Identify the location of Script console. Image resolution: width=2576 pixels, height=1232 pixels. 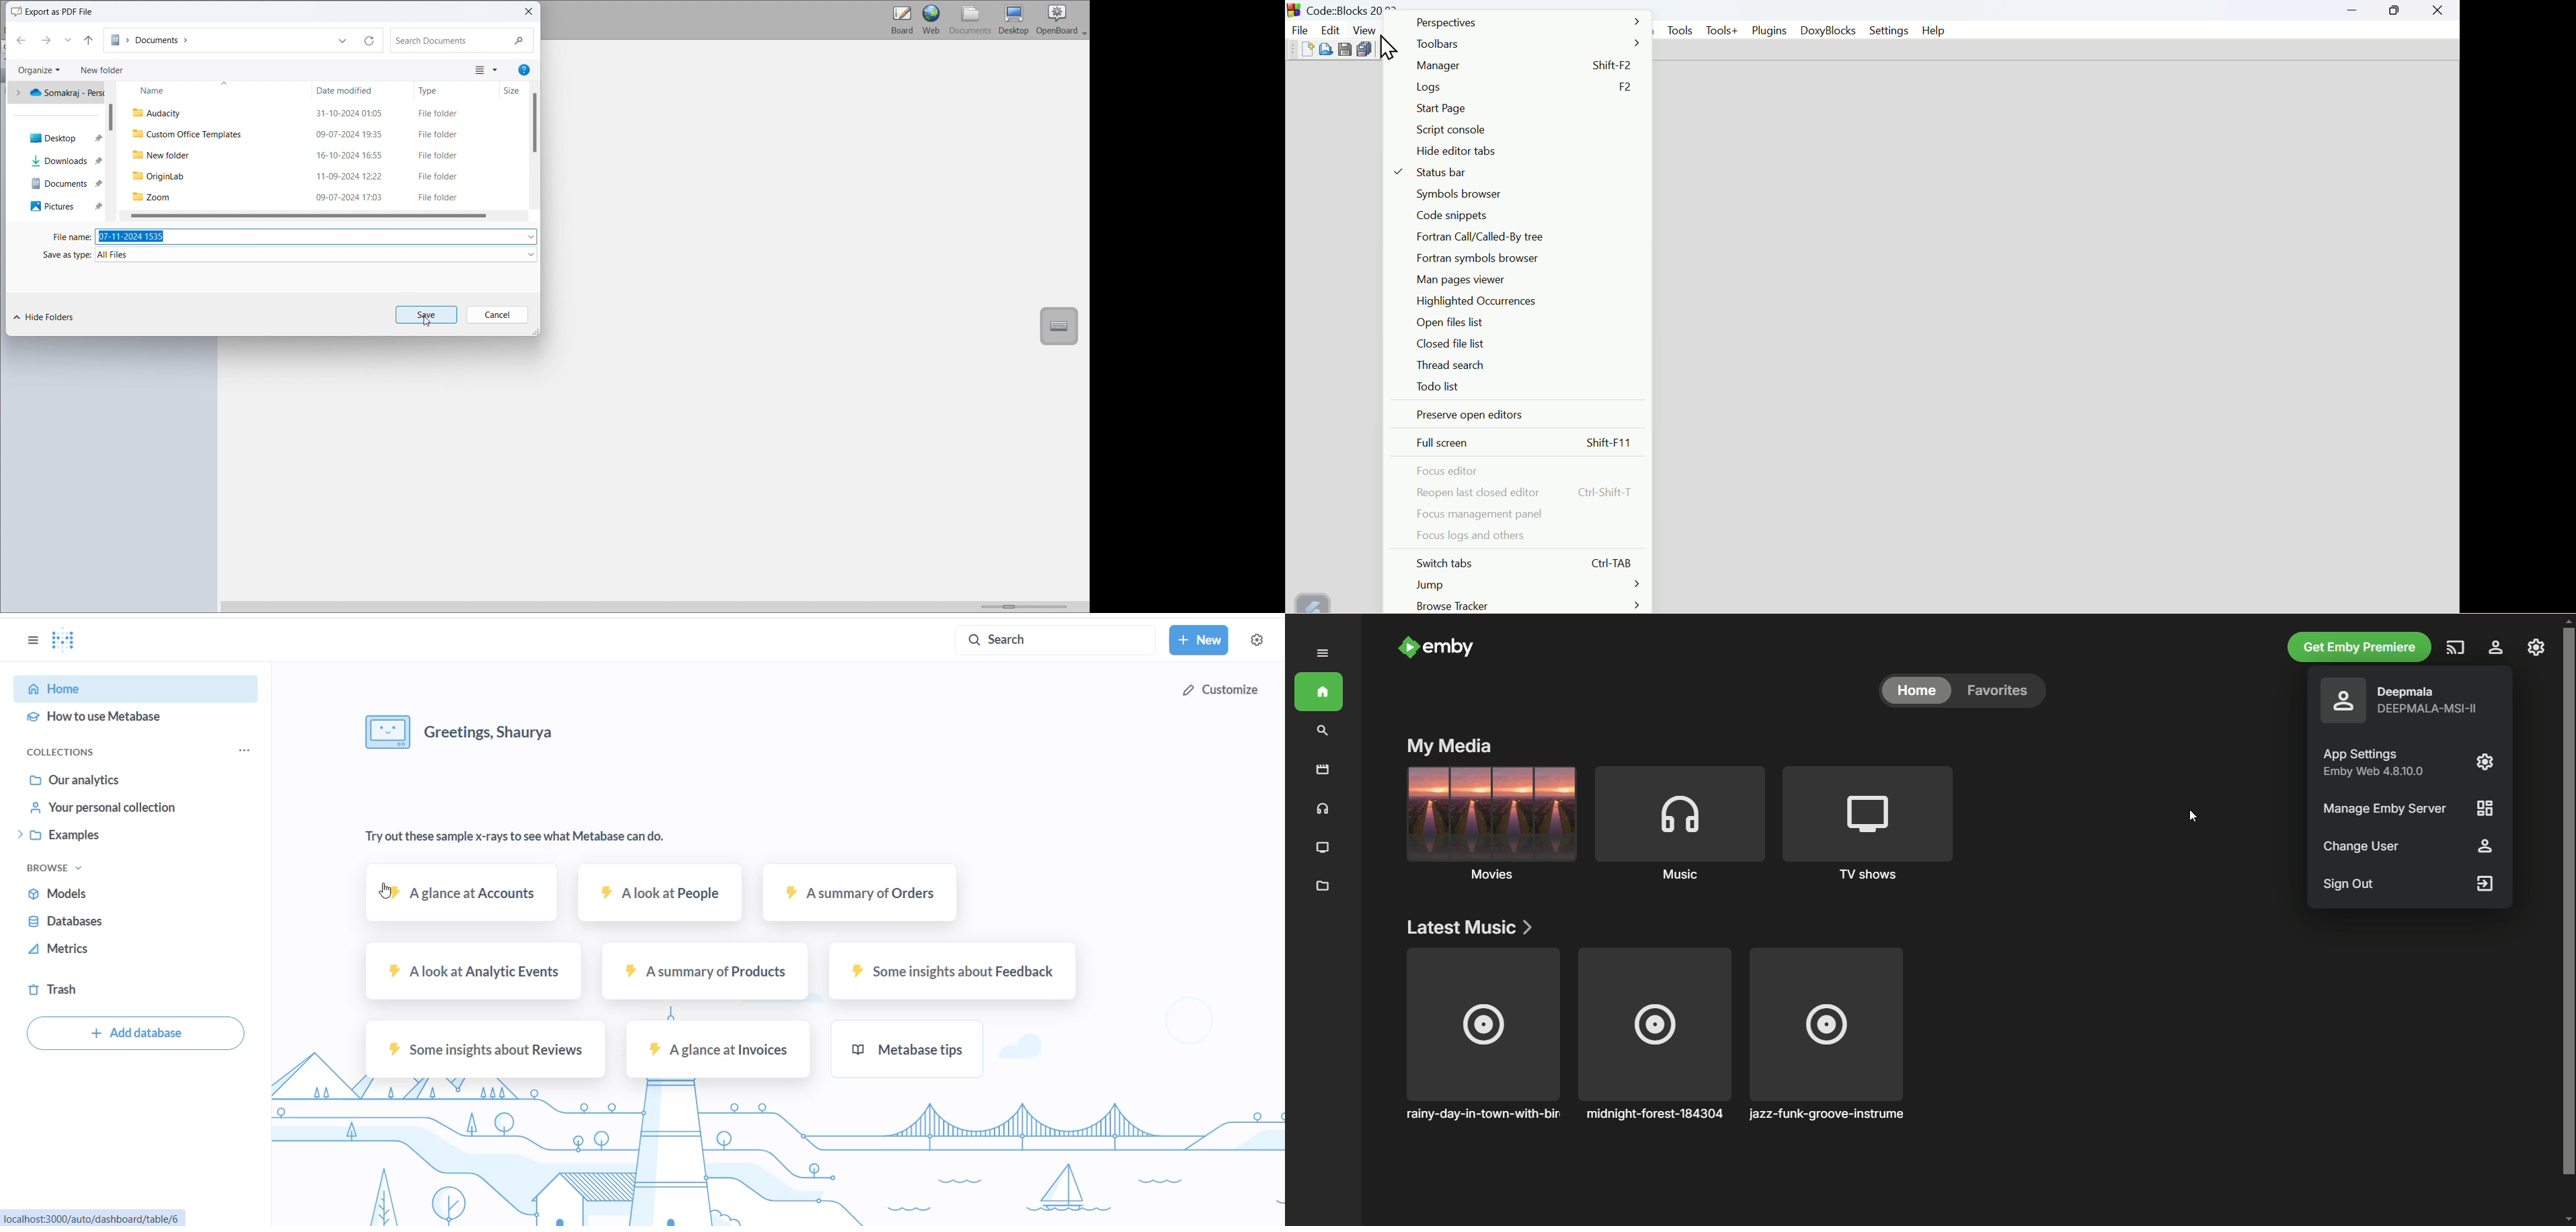
(1451, 132).